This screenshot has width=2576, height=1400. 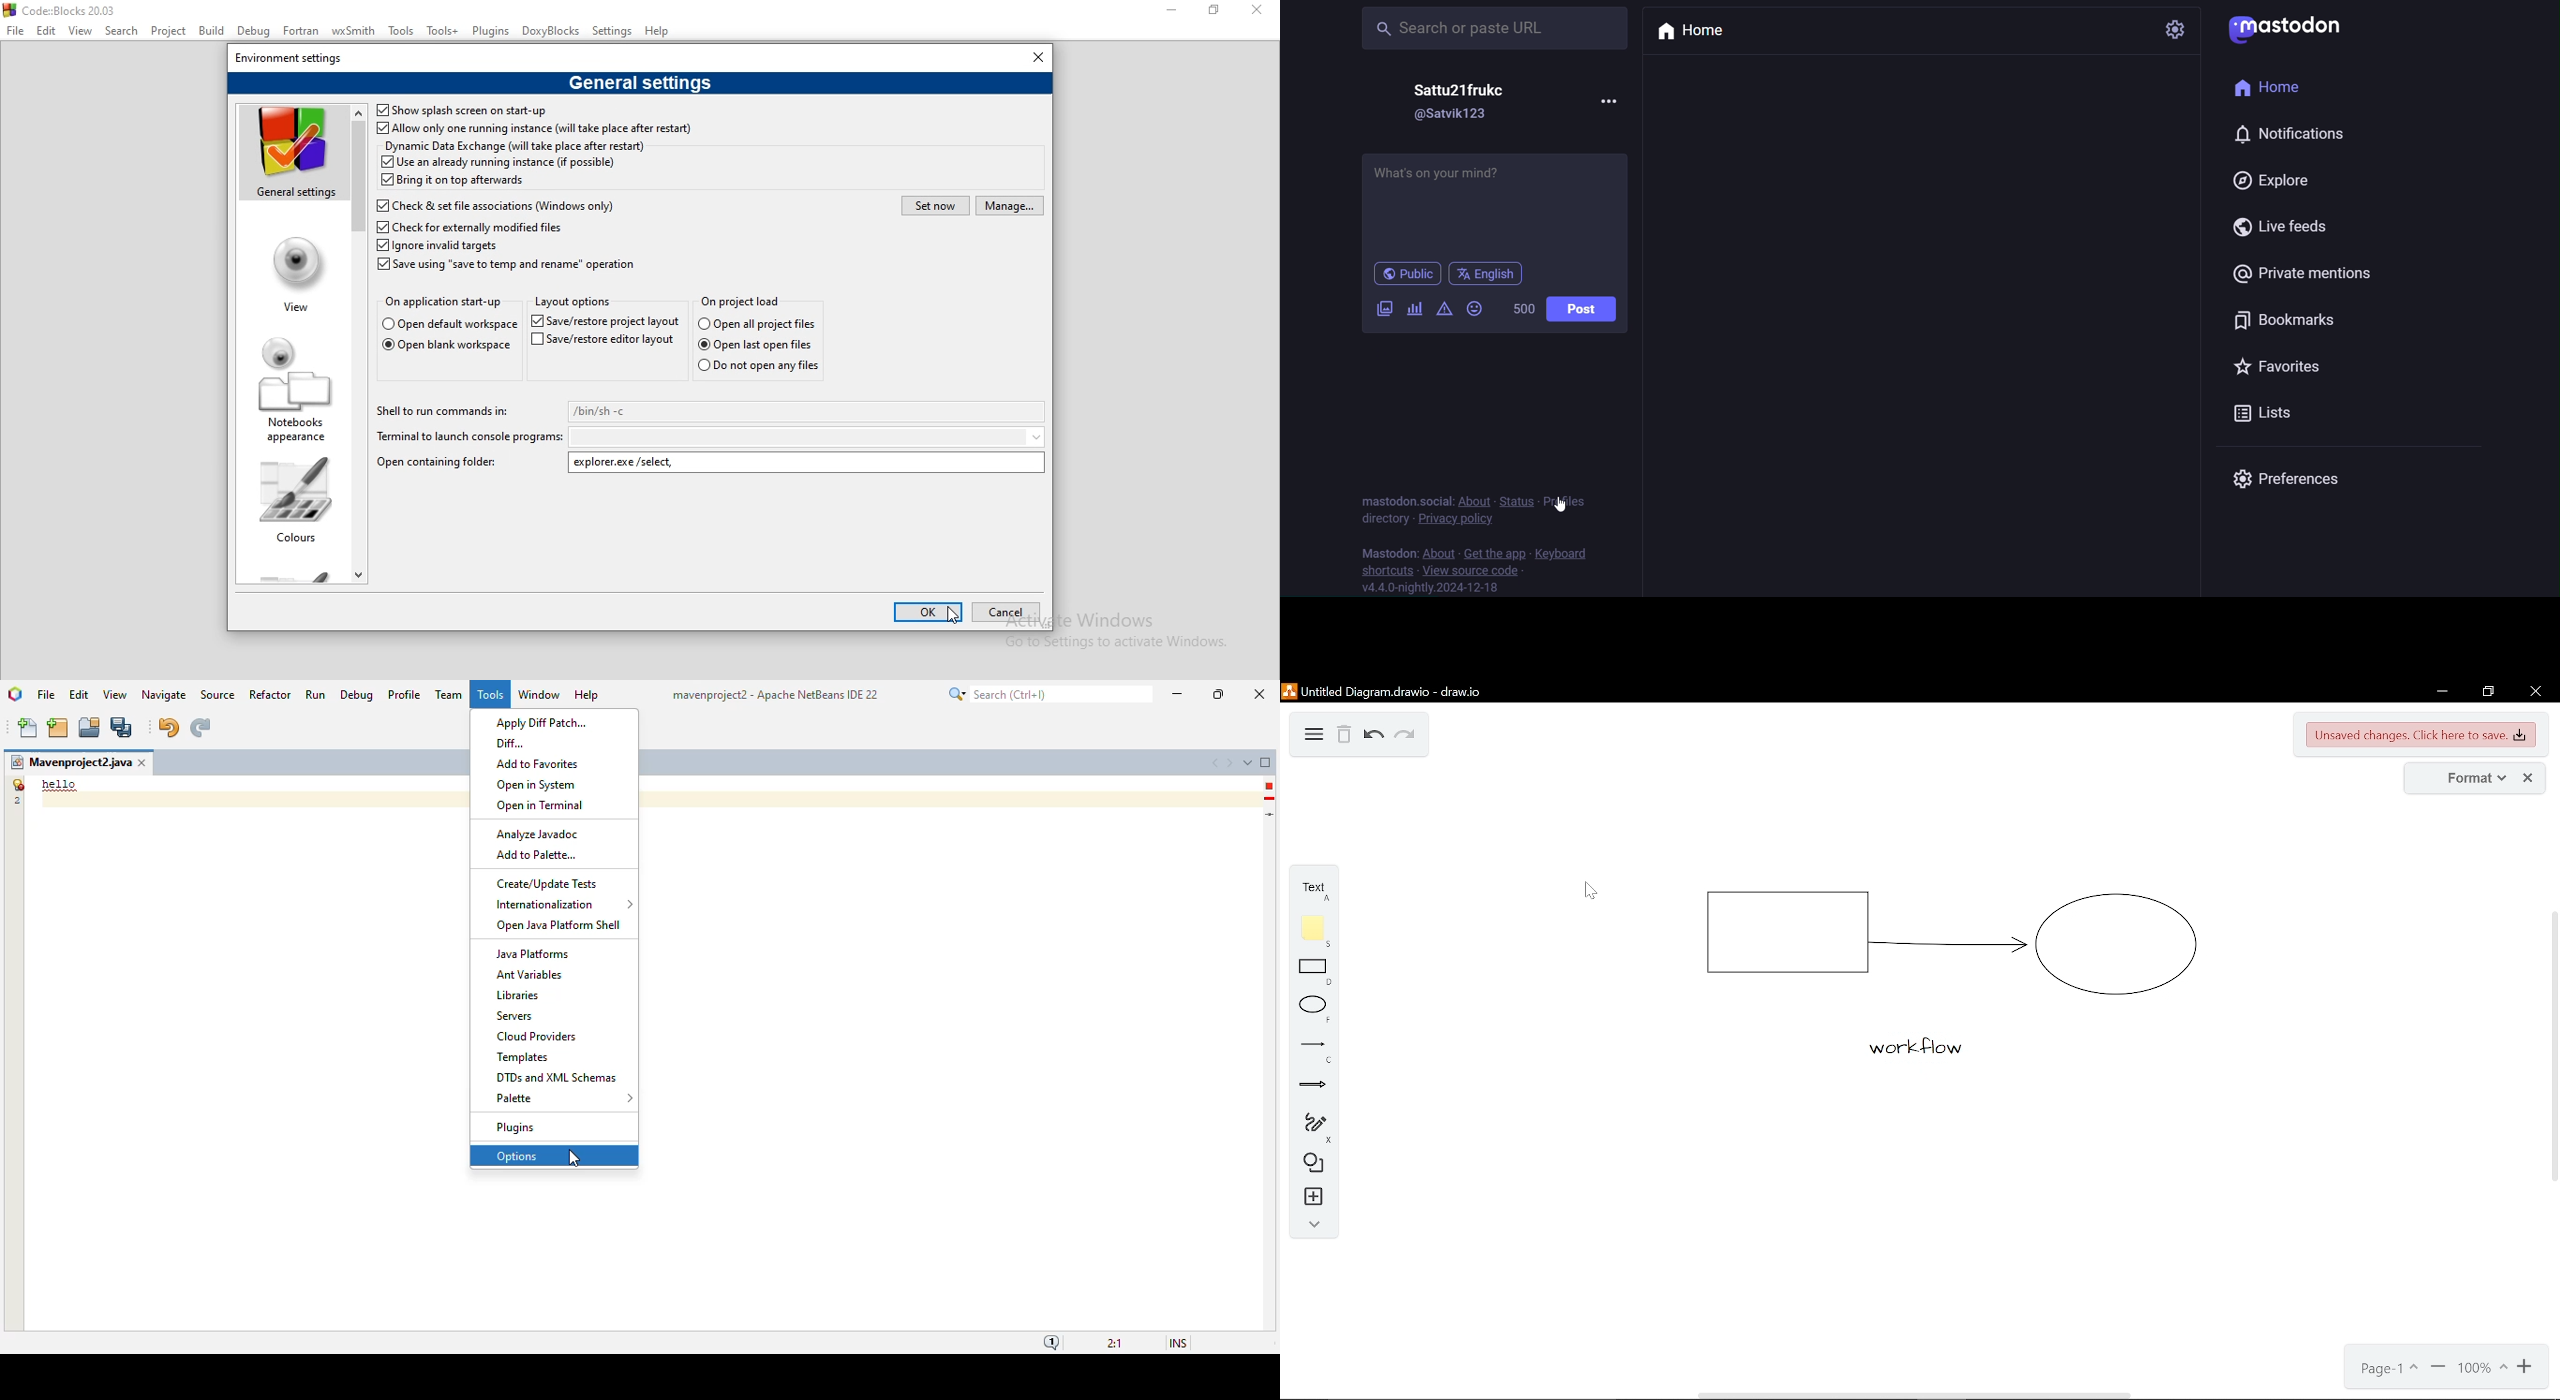 What do you see at coordinates (1403, 498) in the screenshot?
I see `mastodon social` at bounding box center [1403, 498].